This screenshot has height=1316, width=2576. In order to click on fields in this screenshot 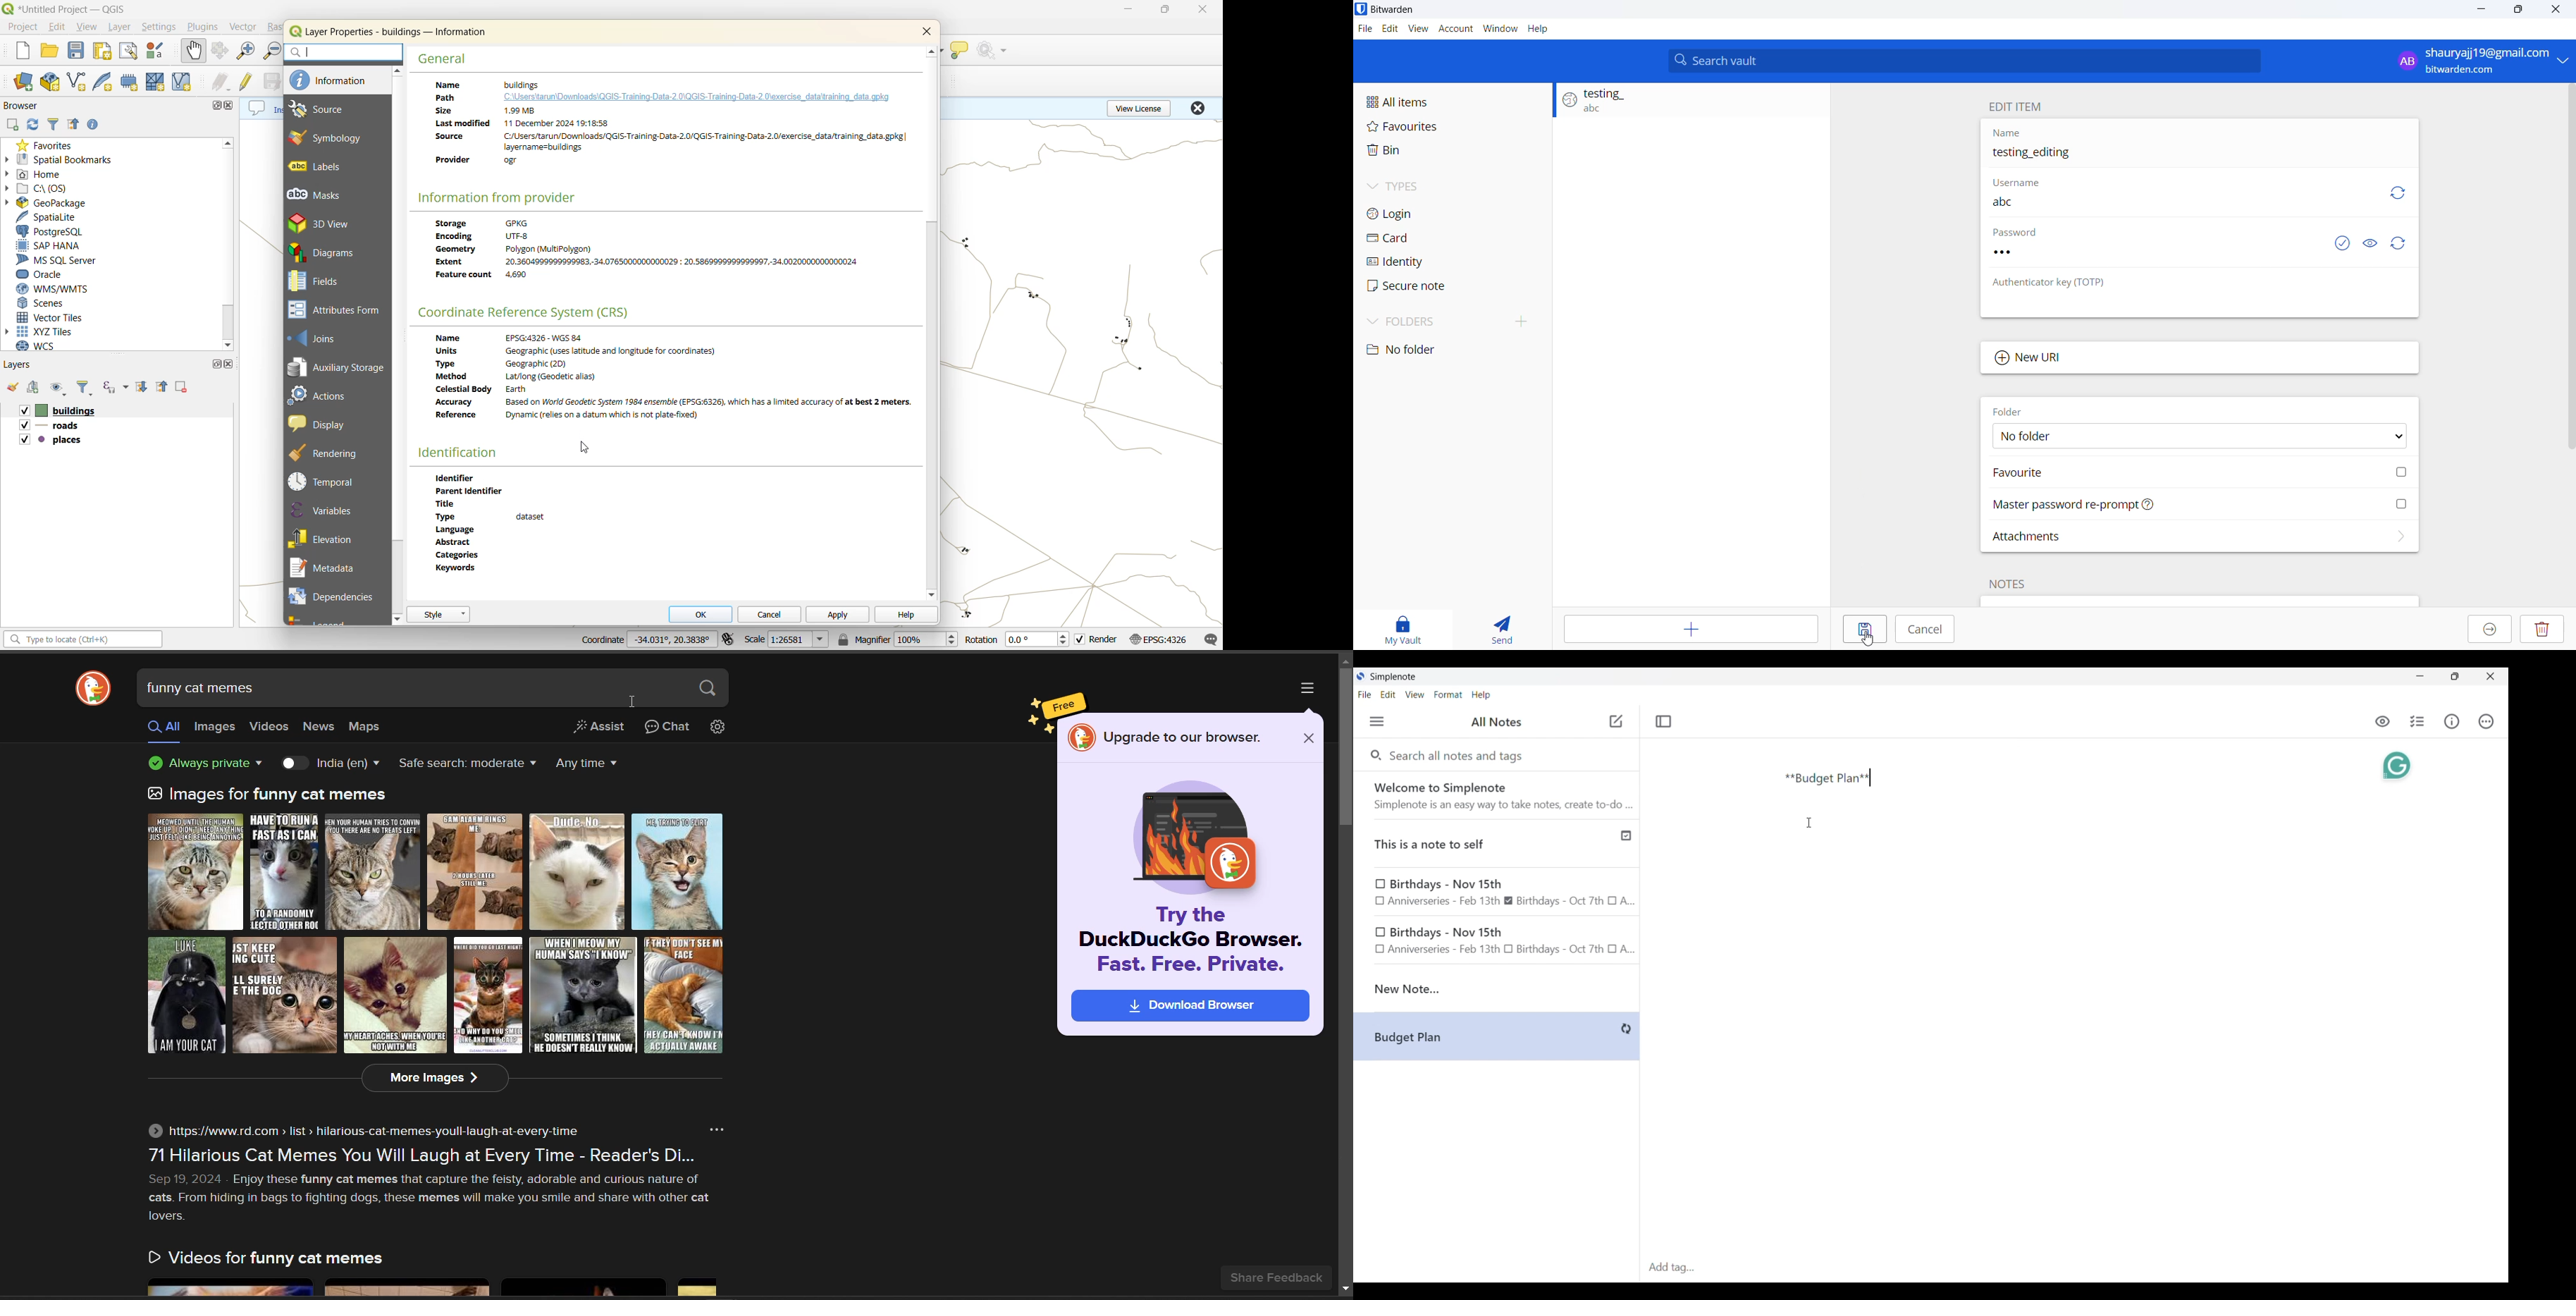, I will do `click(316, 282)`.